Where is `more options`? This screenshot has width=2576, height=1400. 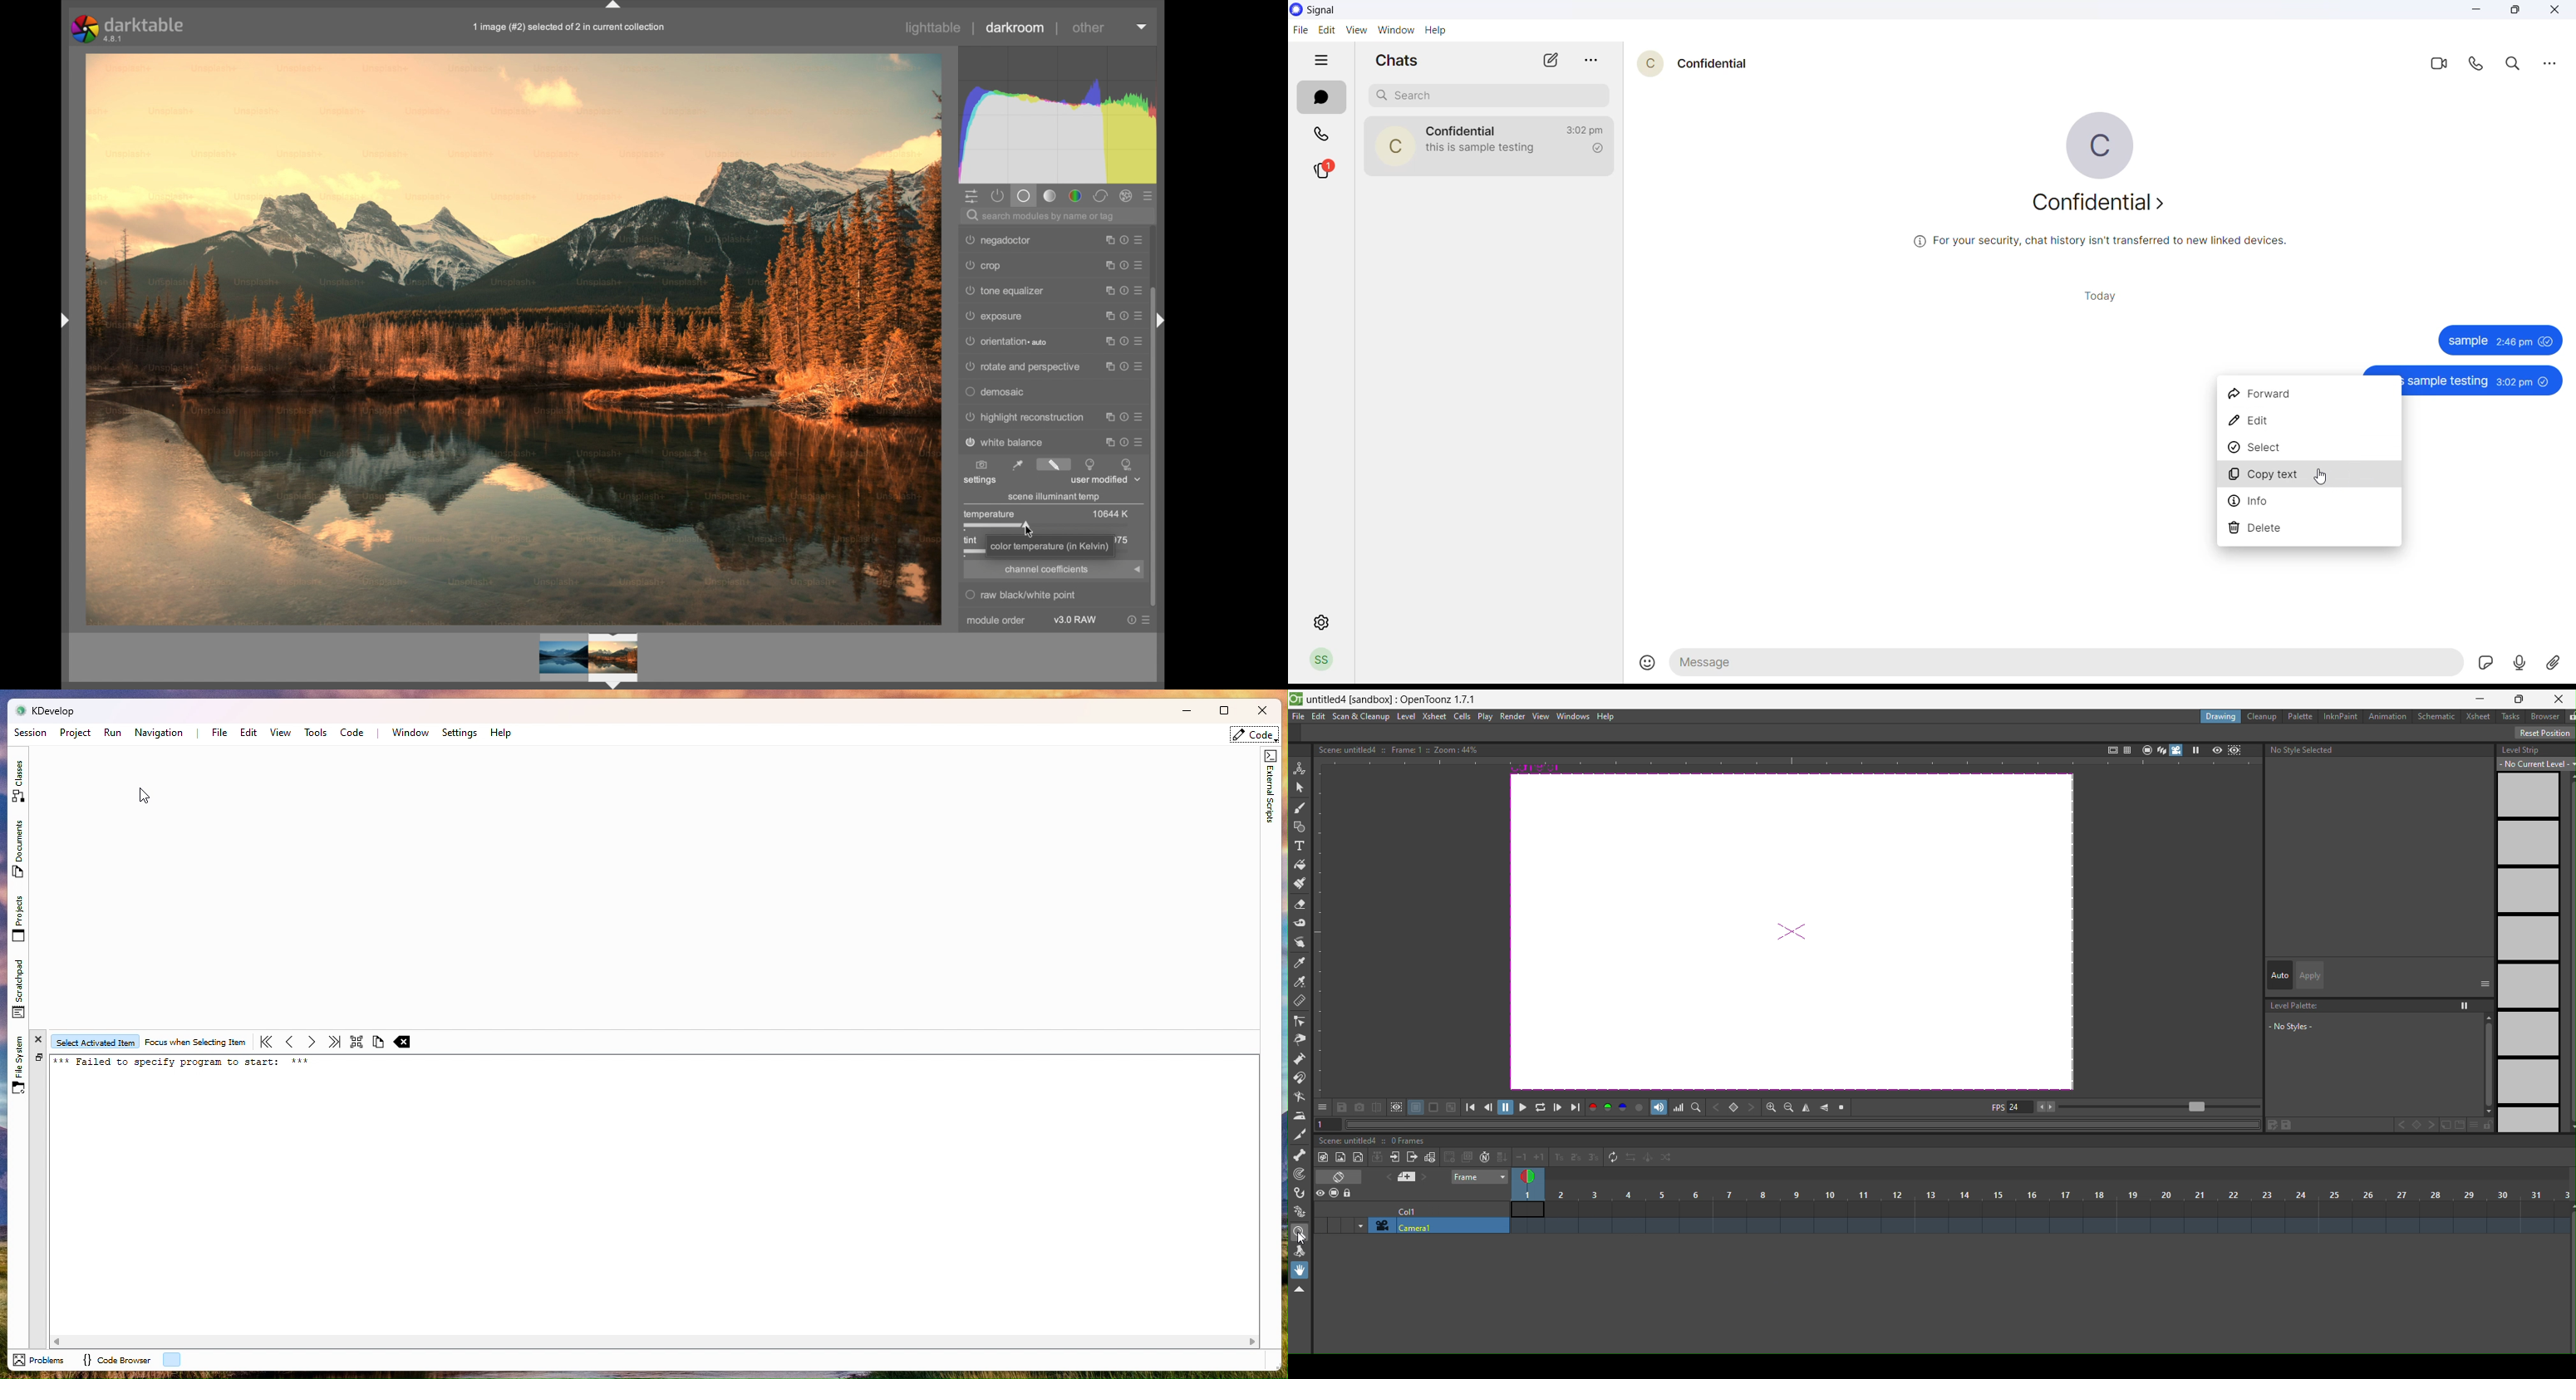 more options is located at coordinates (1591, 58).